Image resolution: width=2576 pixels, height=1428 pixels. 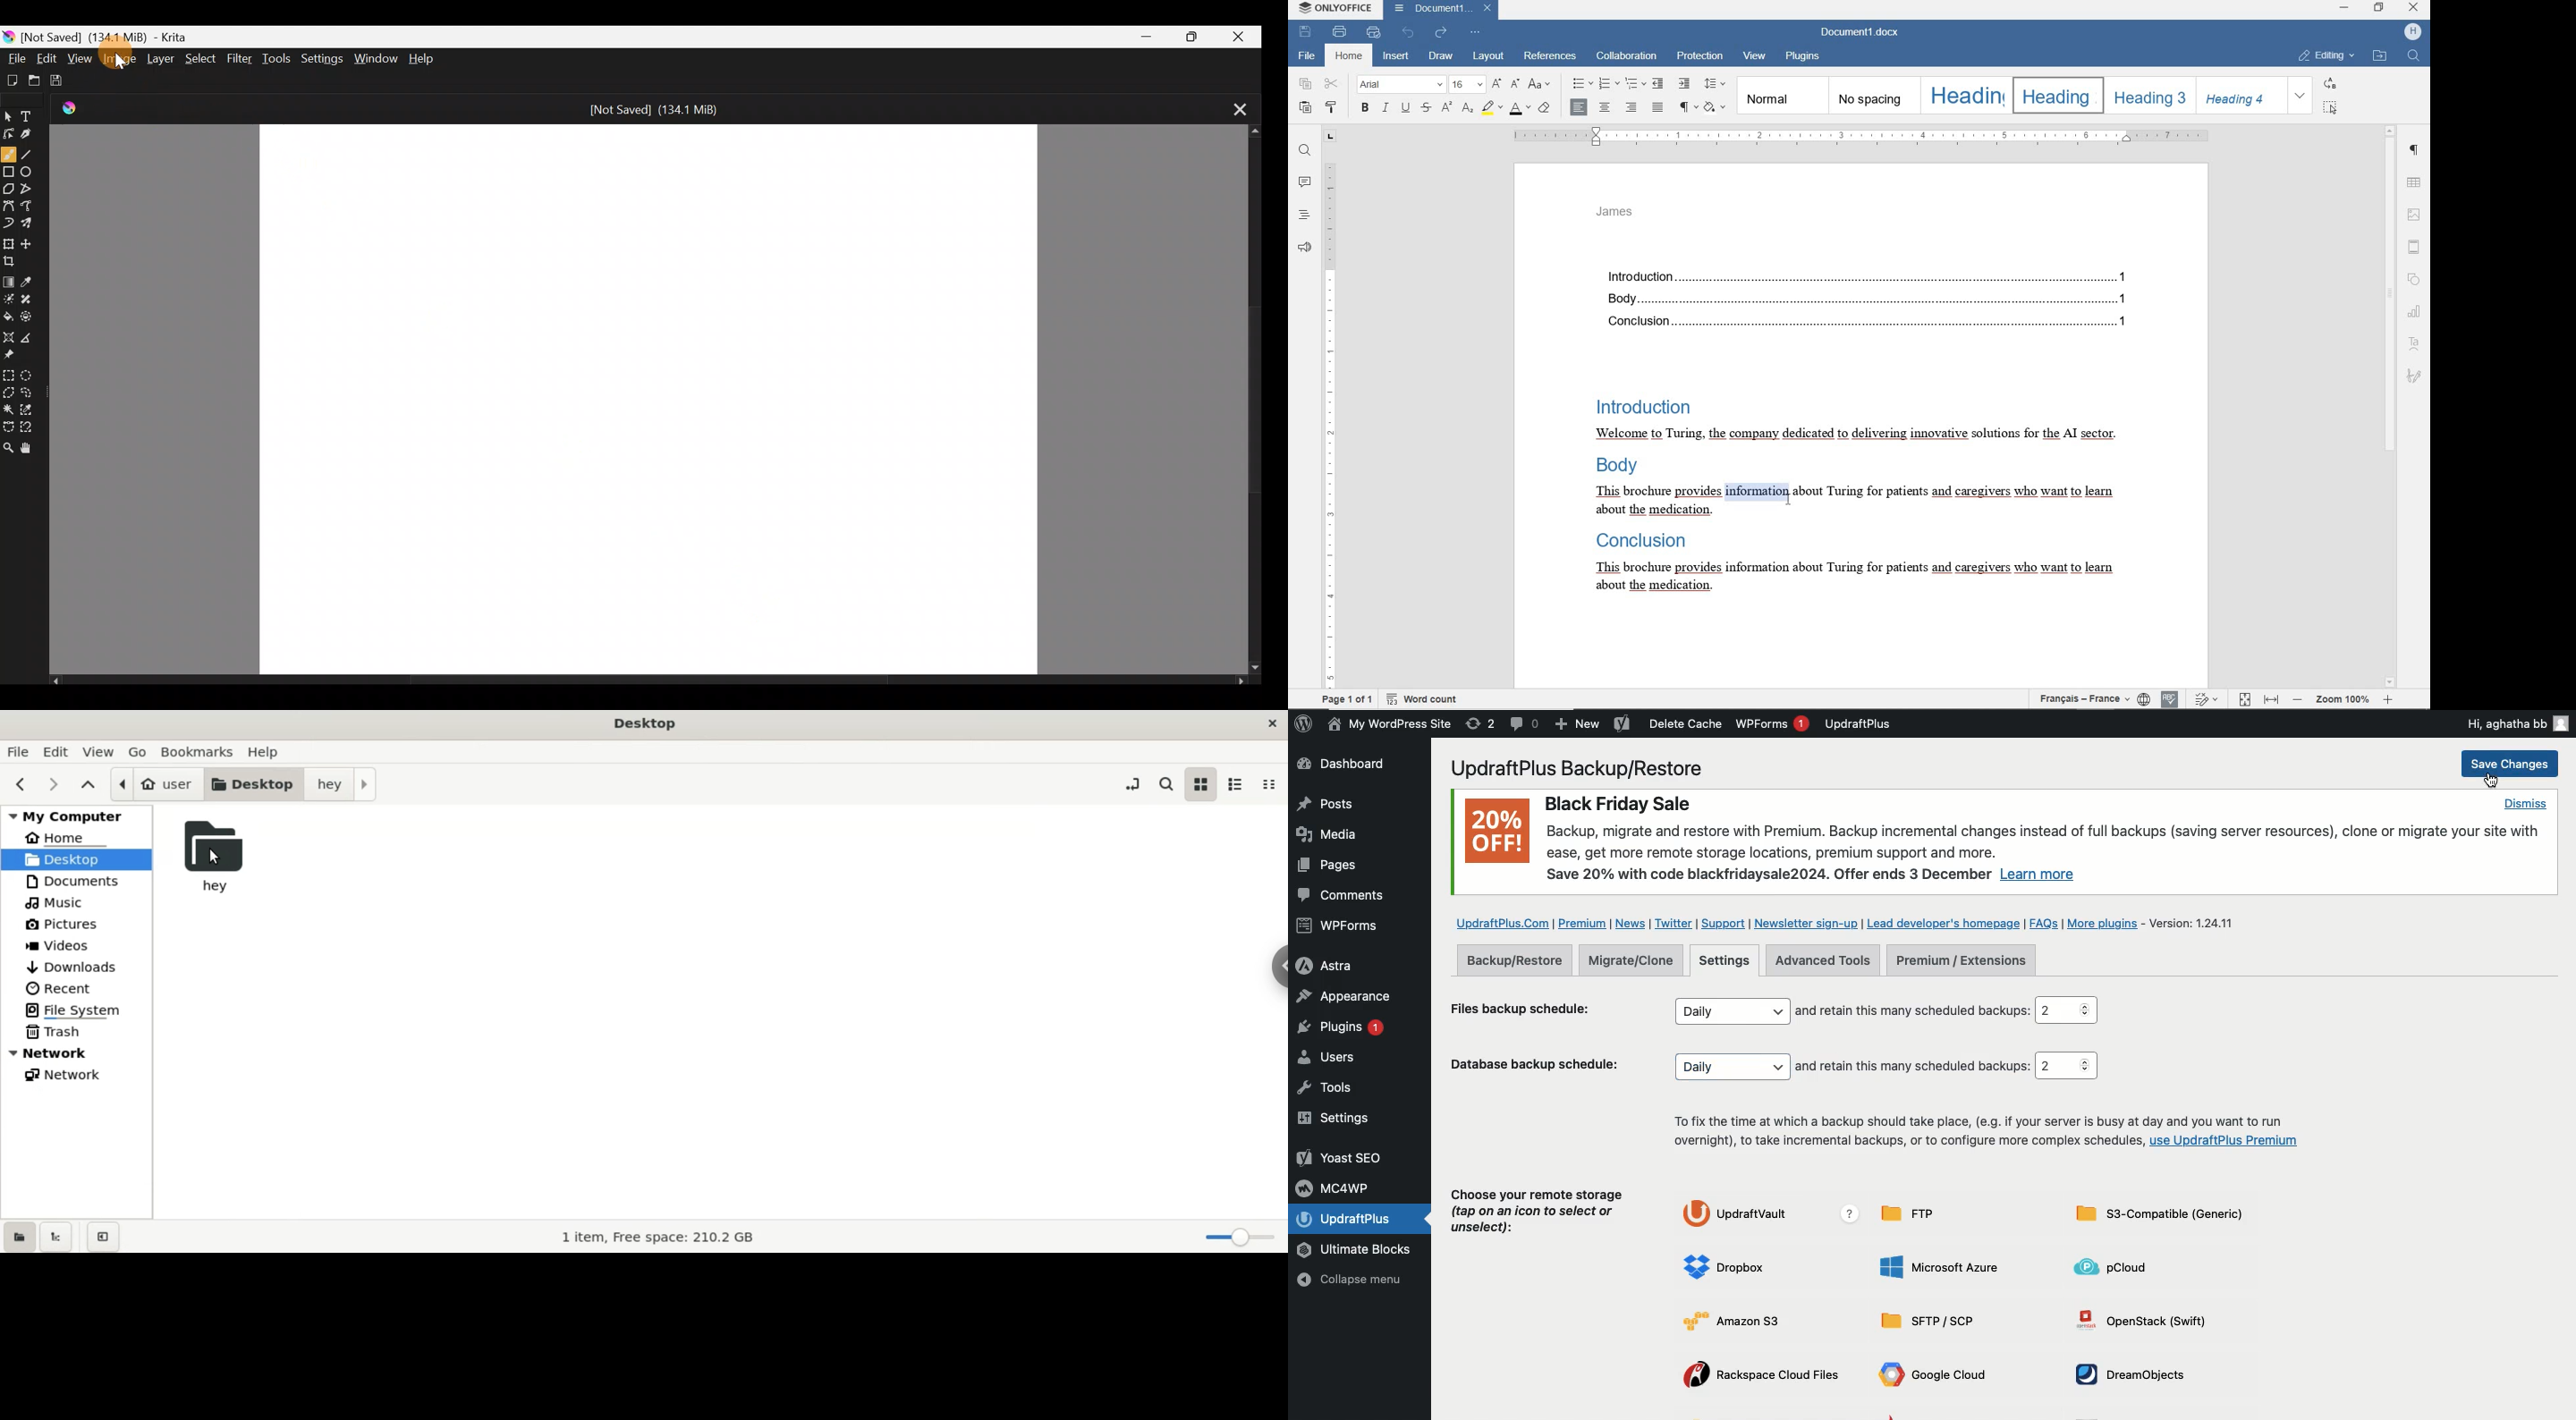 What do you see at coordinates (2298, 700) in the screenshot?
I see `zoom out` at bounding box center [2298, 700].